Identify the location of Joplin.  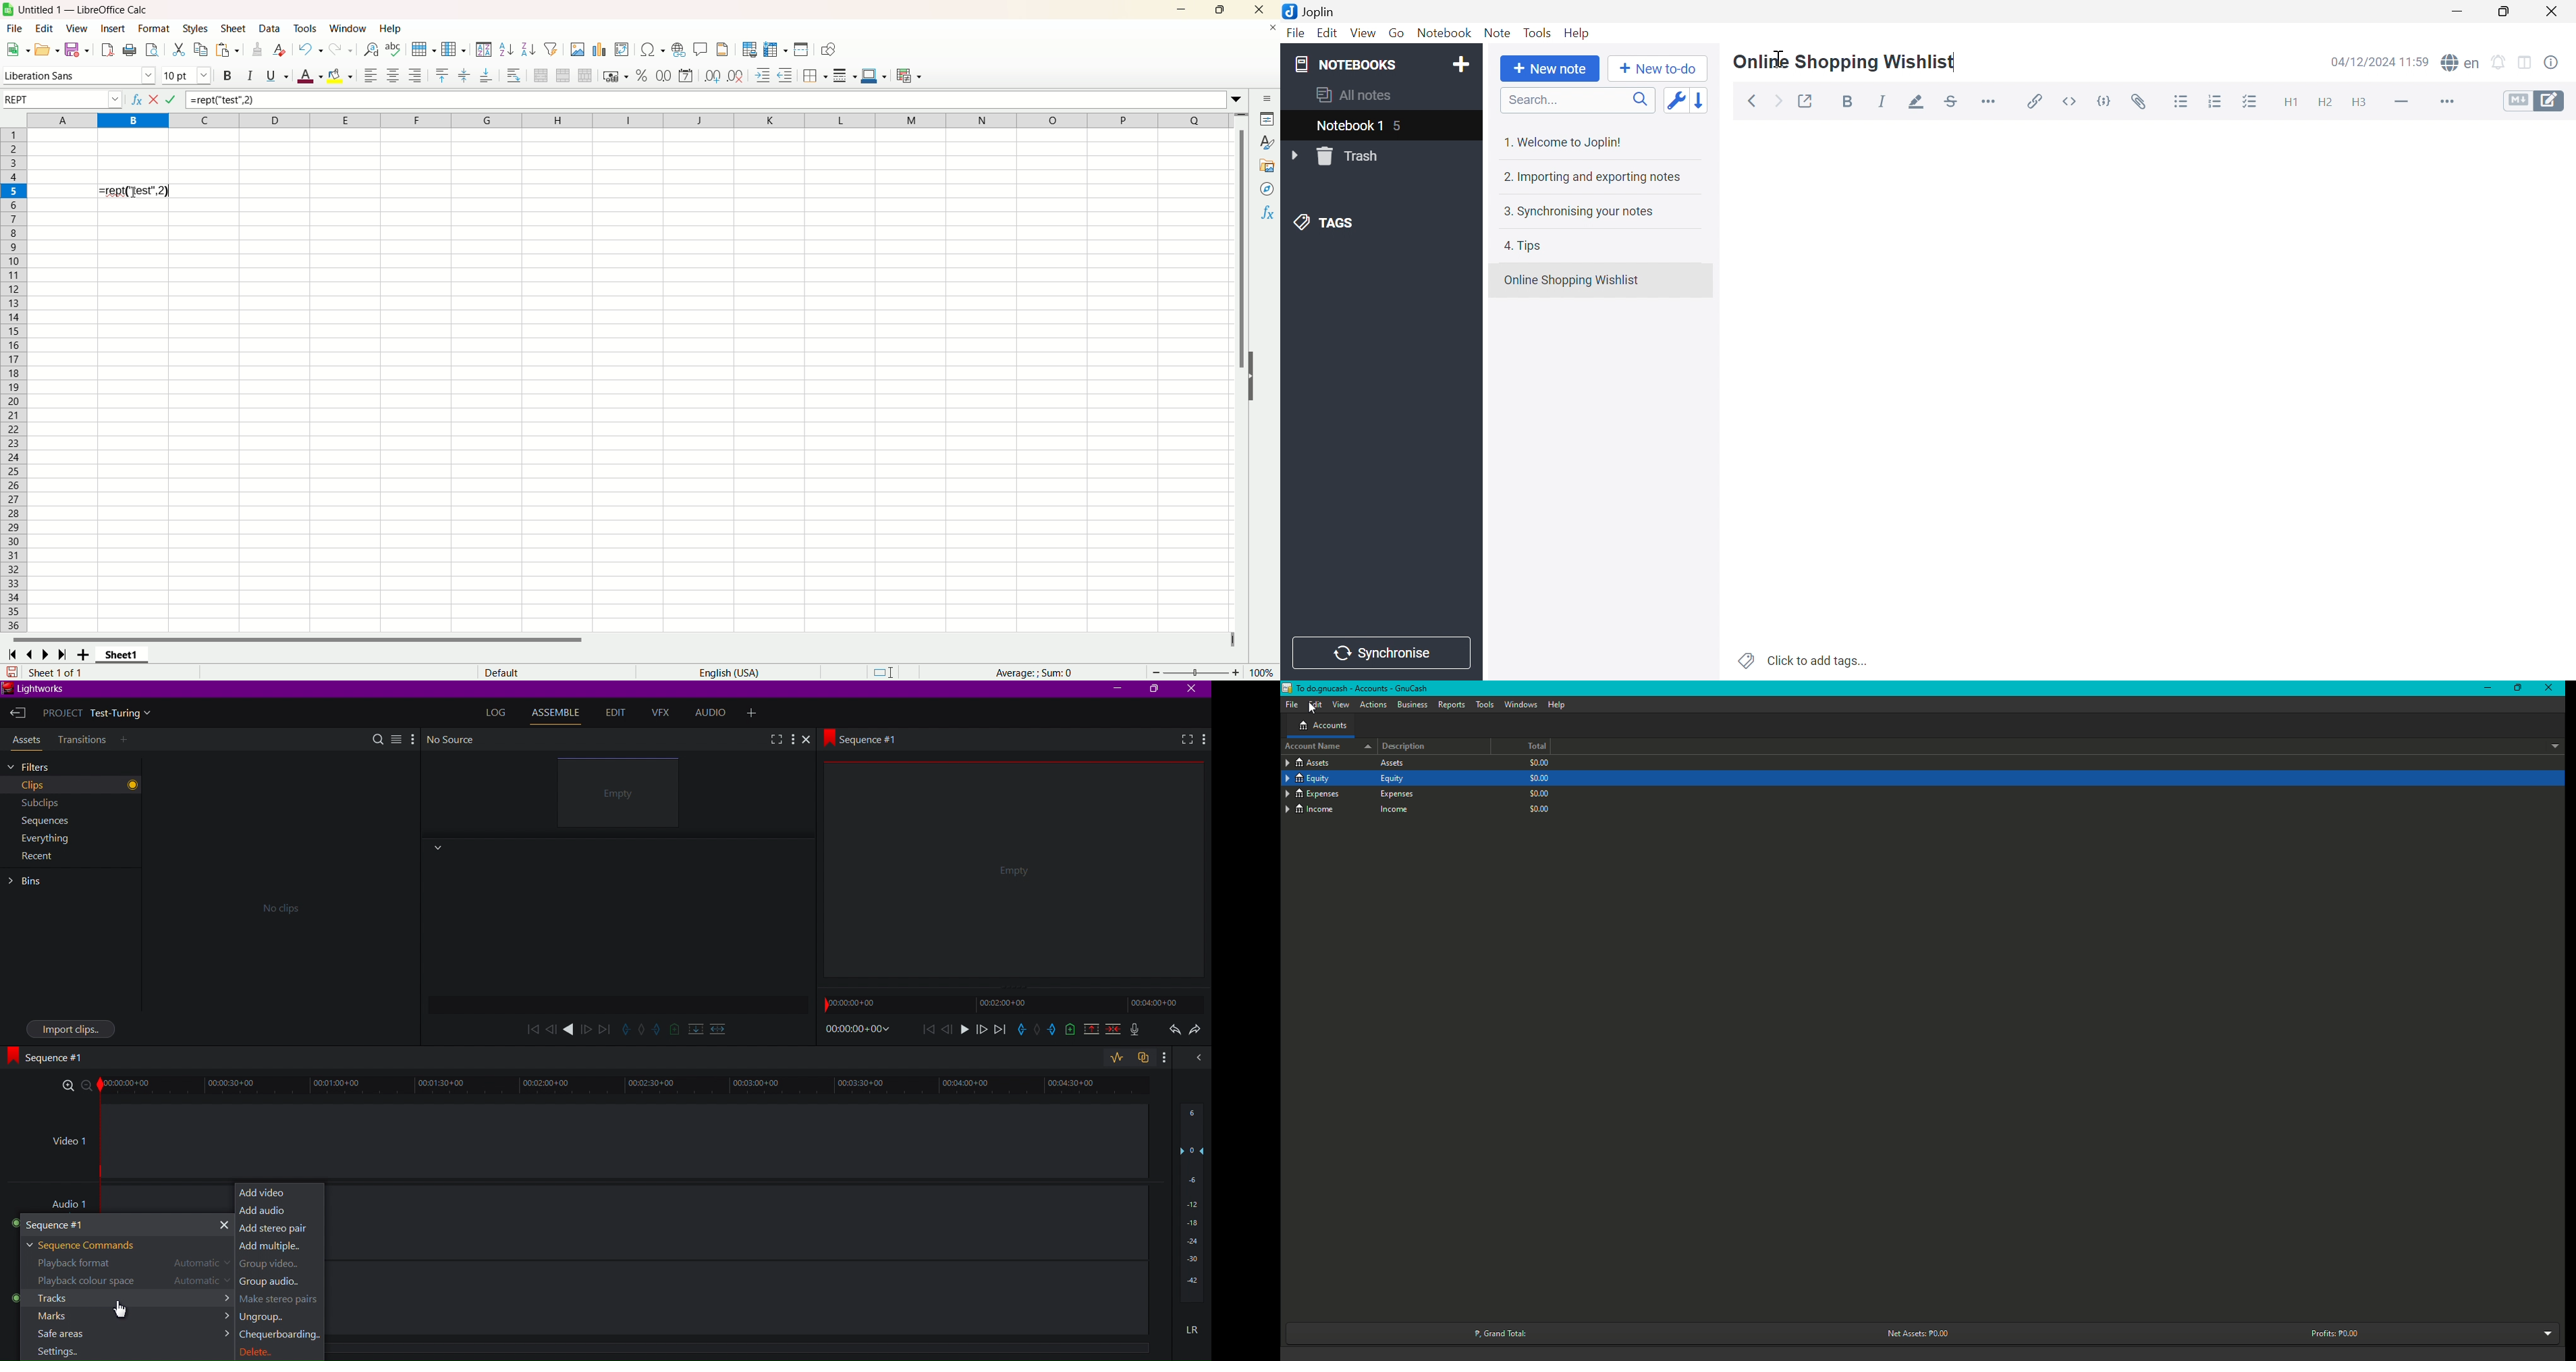
(1311, 11).